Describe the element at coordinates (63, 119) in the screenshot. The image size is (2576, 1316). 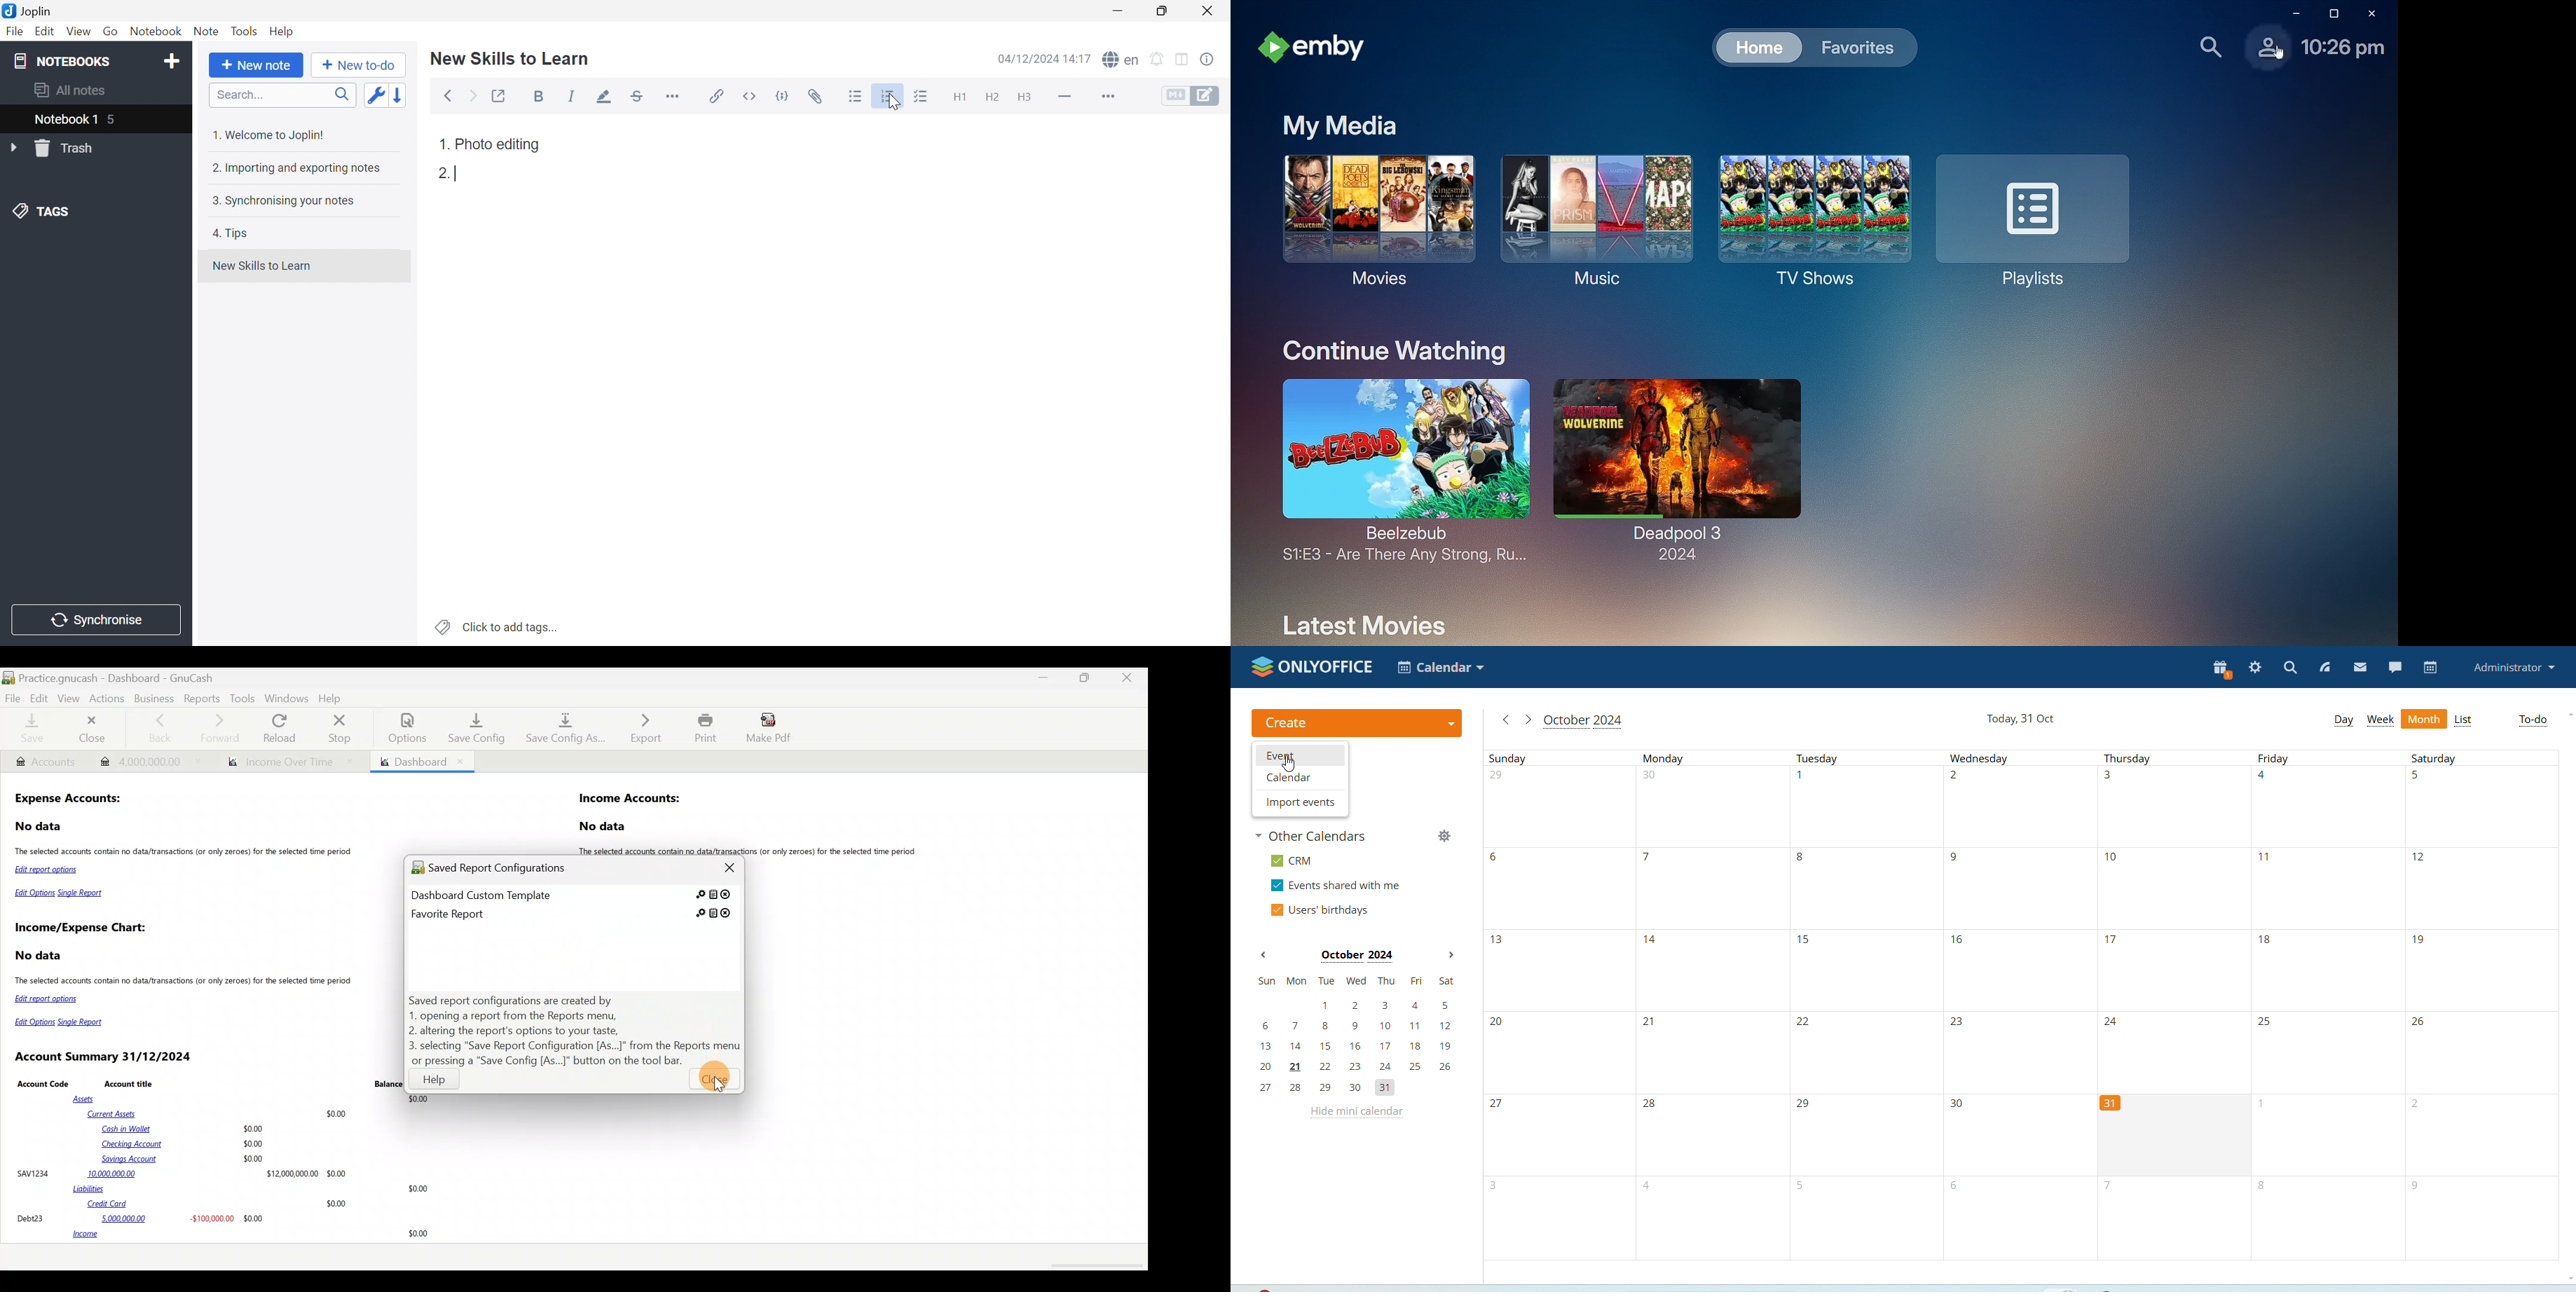
I see `Notebook1` at that location.